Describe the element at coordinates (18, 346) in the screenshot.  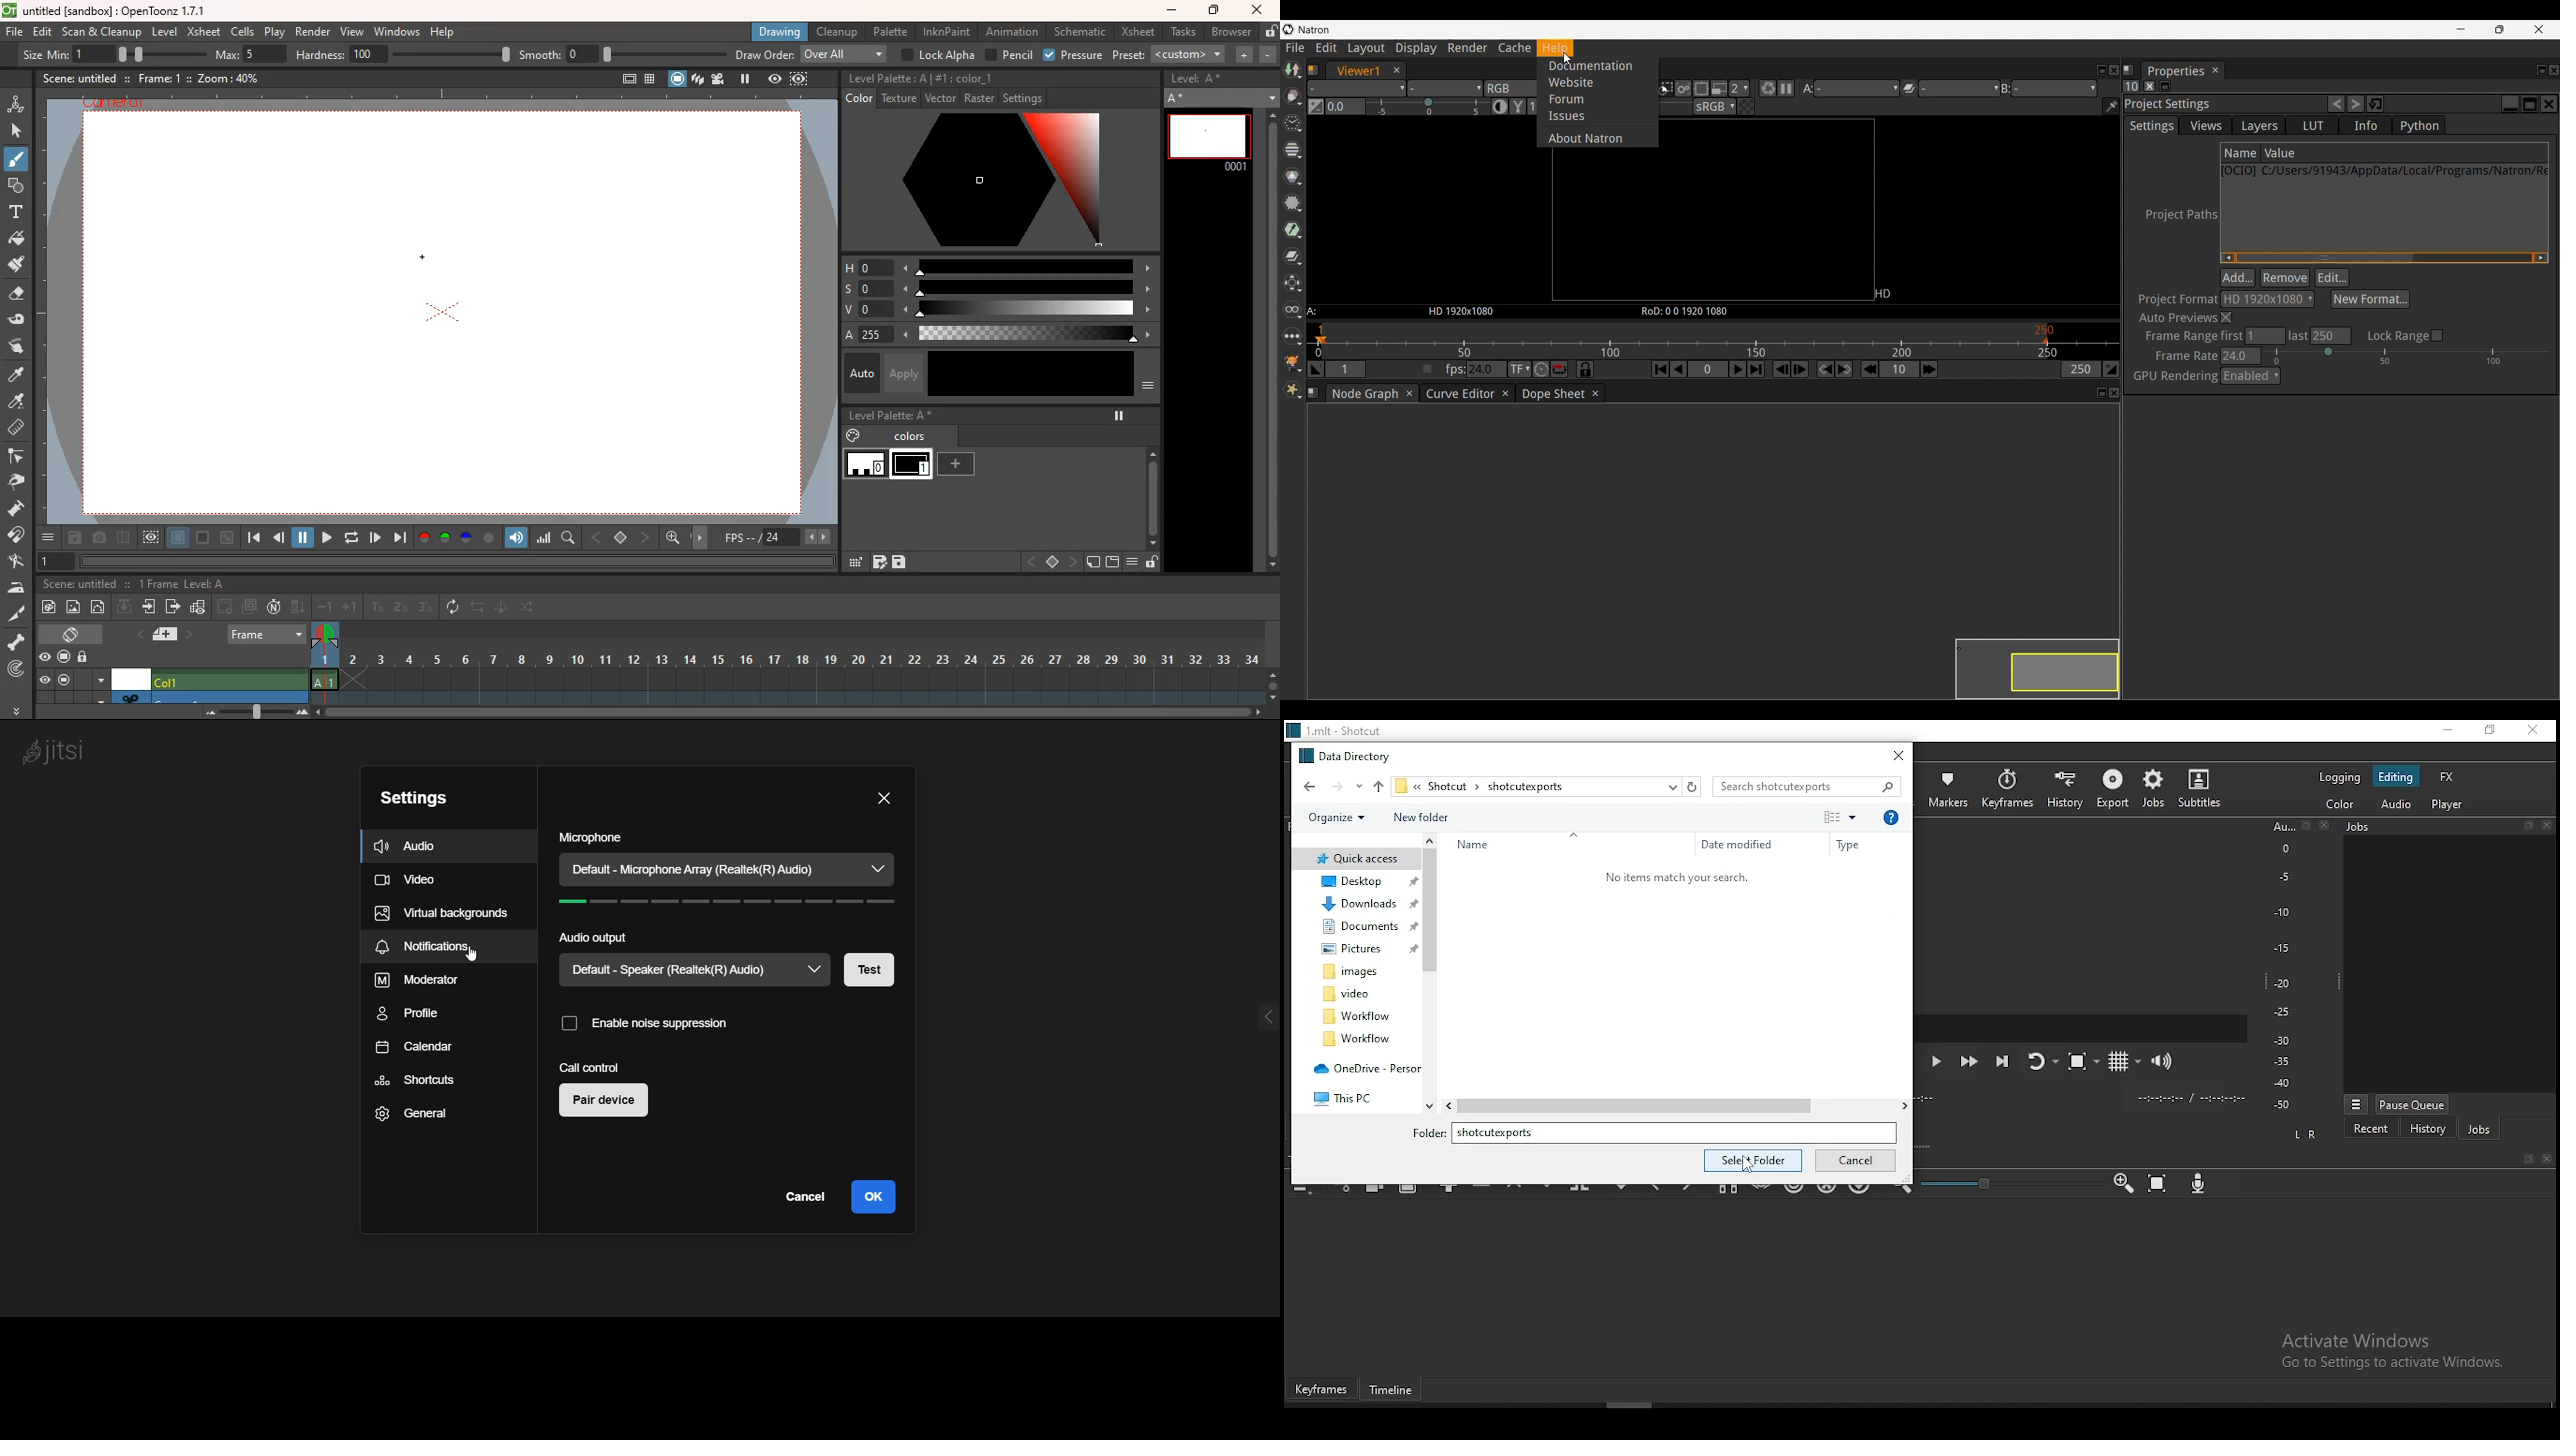
I see `swap` at that location.